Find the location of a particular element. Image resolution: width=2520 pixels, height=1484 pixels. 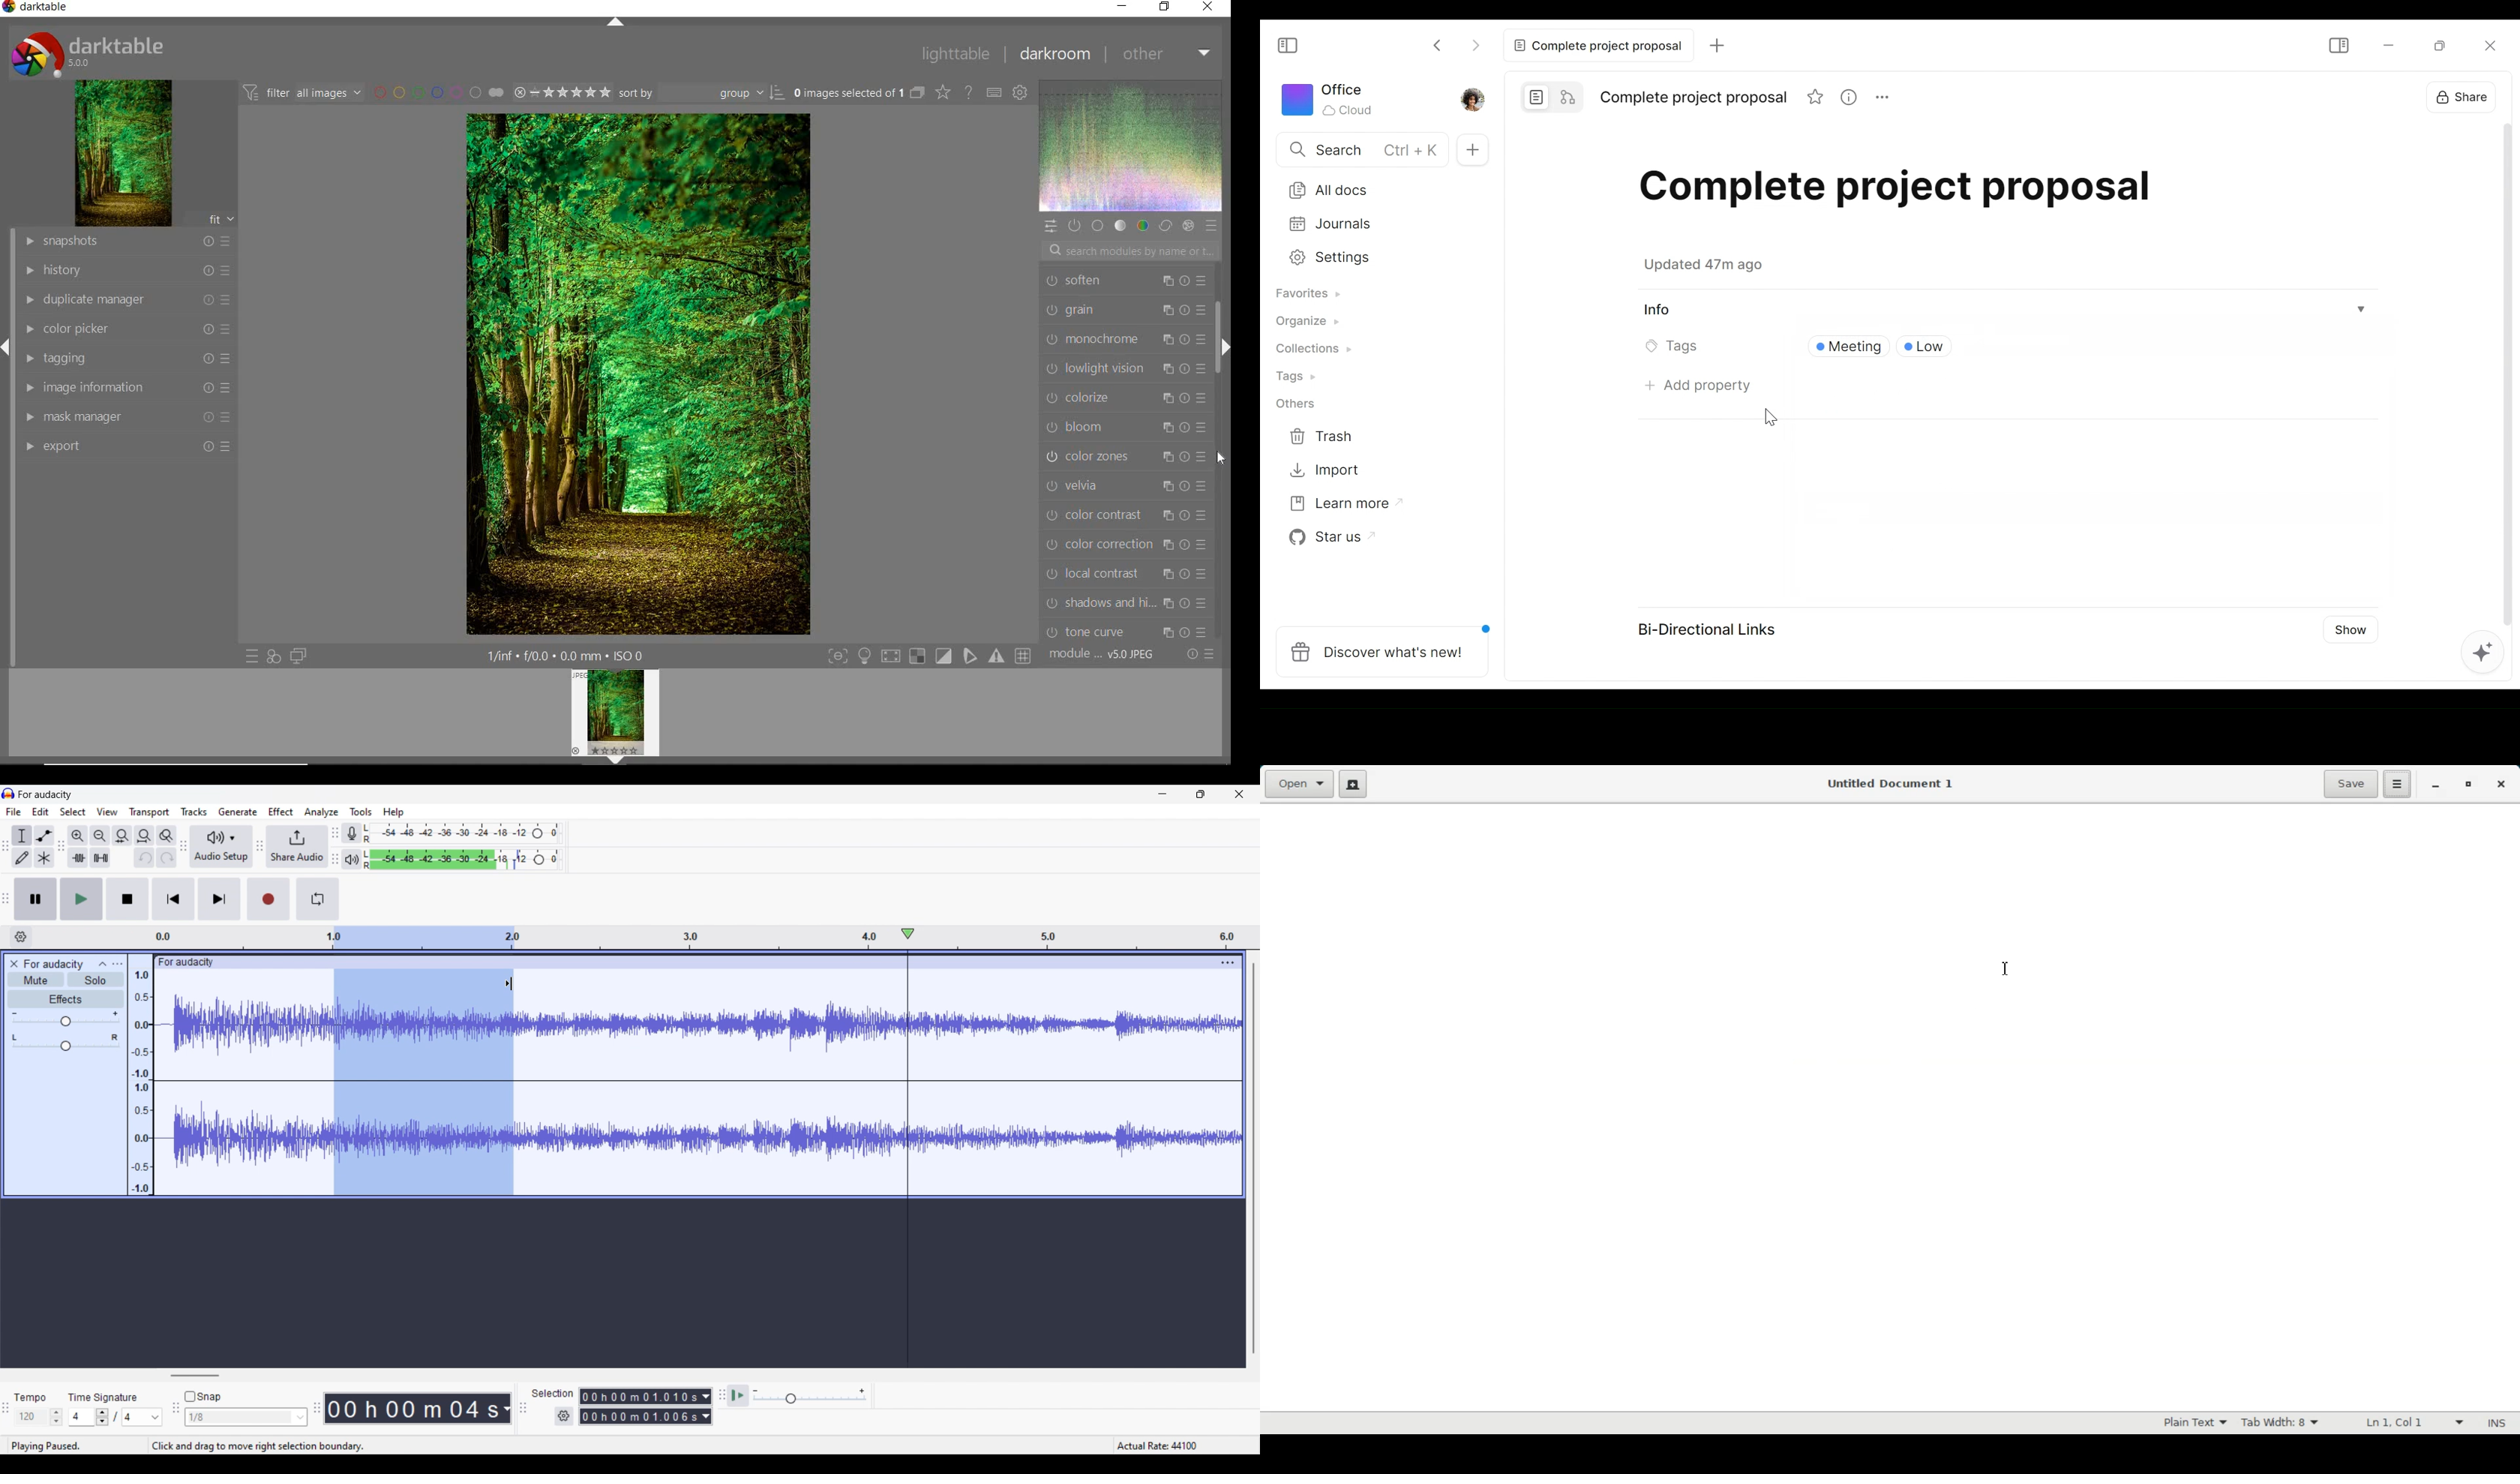

Add is located at coordinates (1714, 45).